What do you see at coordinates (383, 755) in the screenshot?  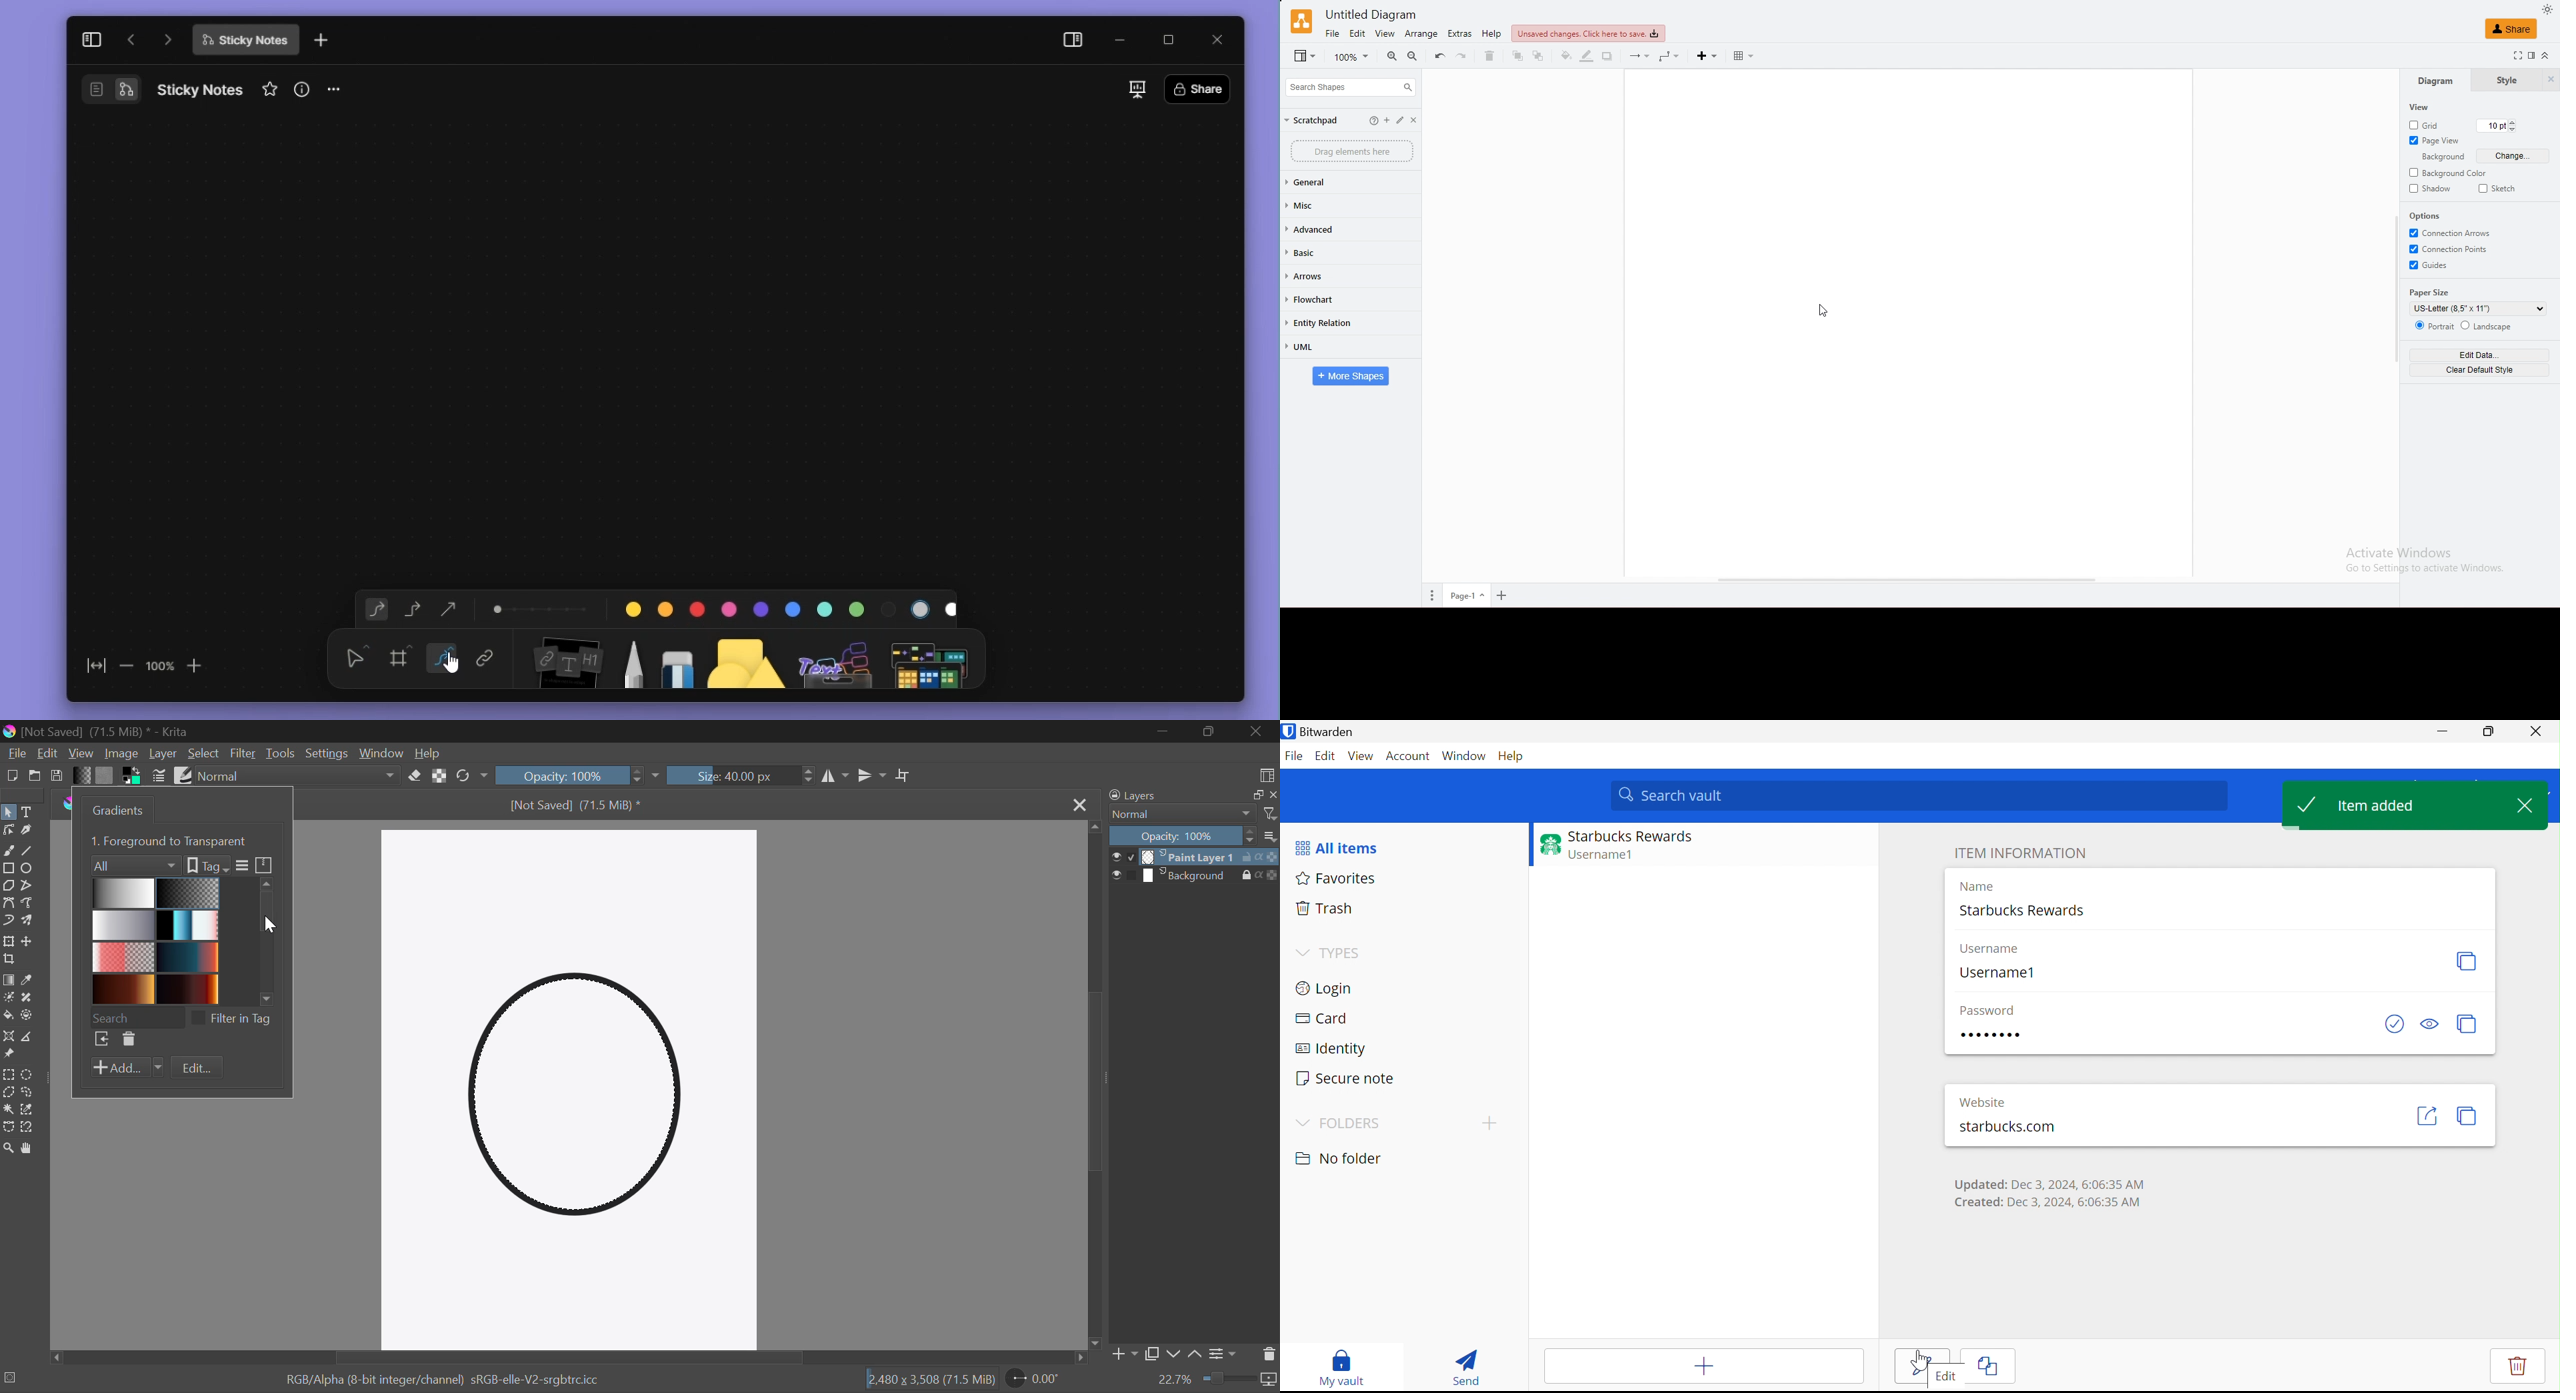 I see `Window` at bounding box center [383, 755].